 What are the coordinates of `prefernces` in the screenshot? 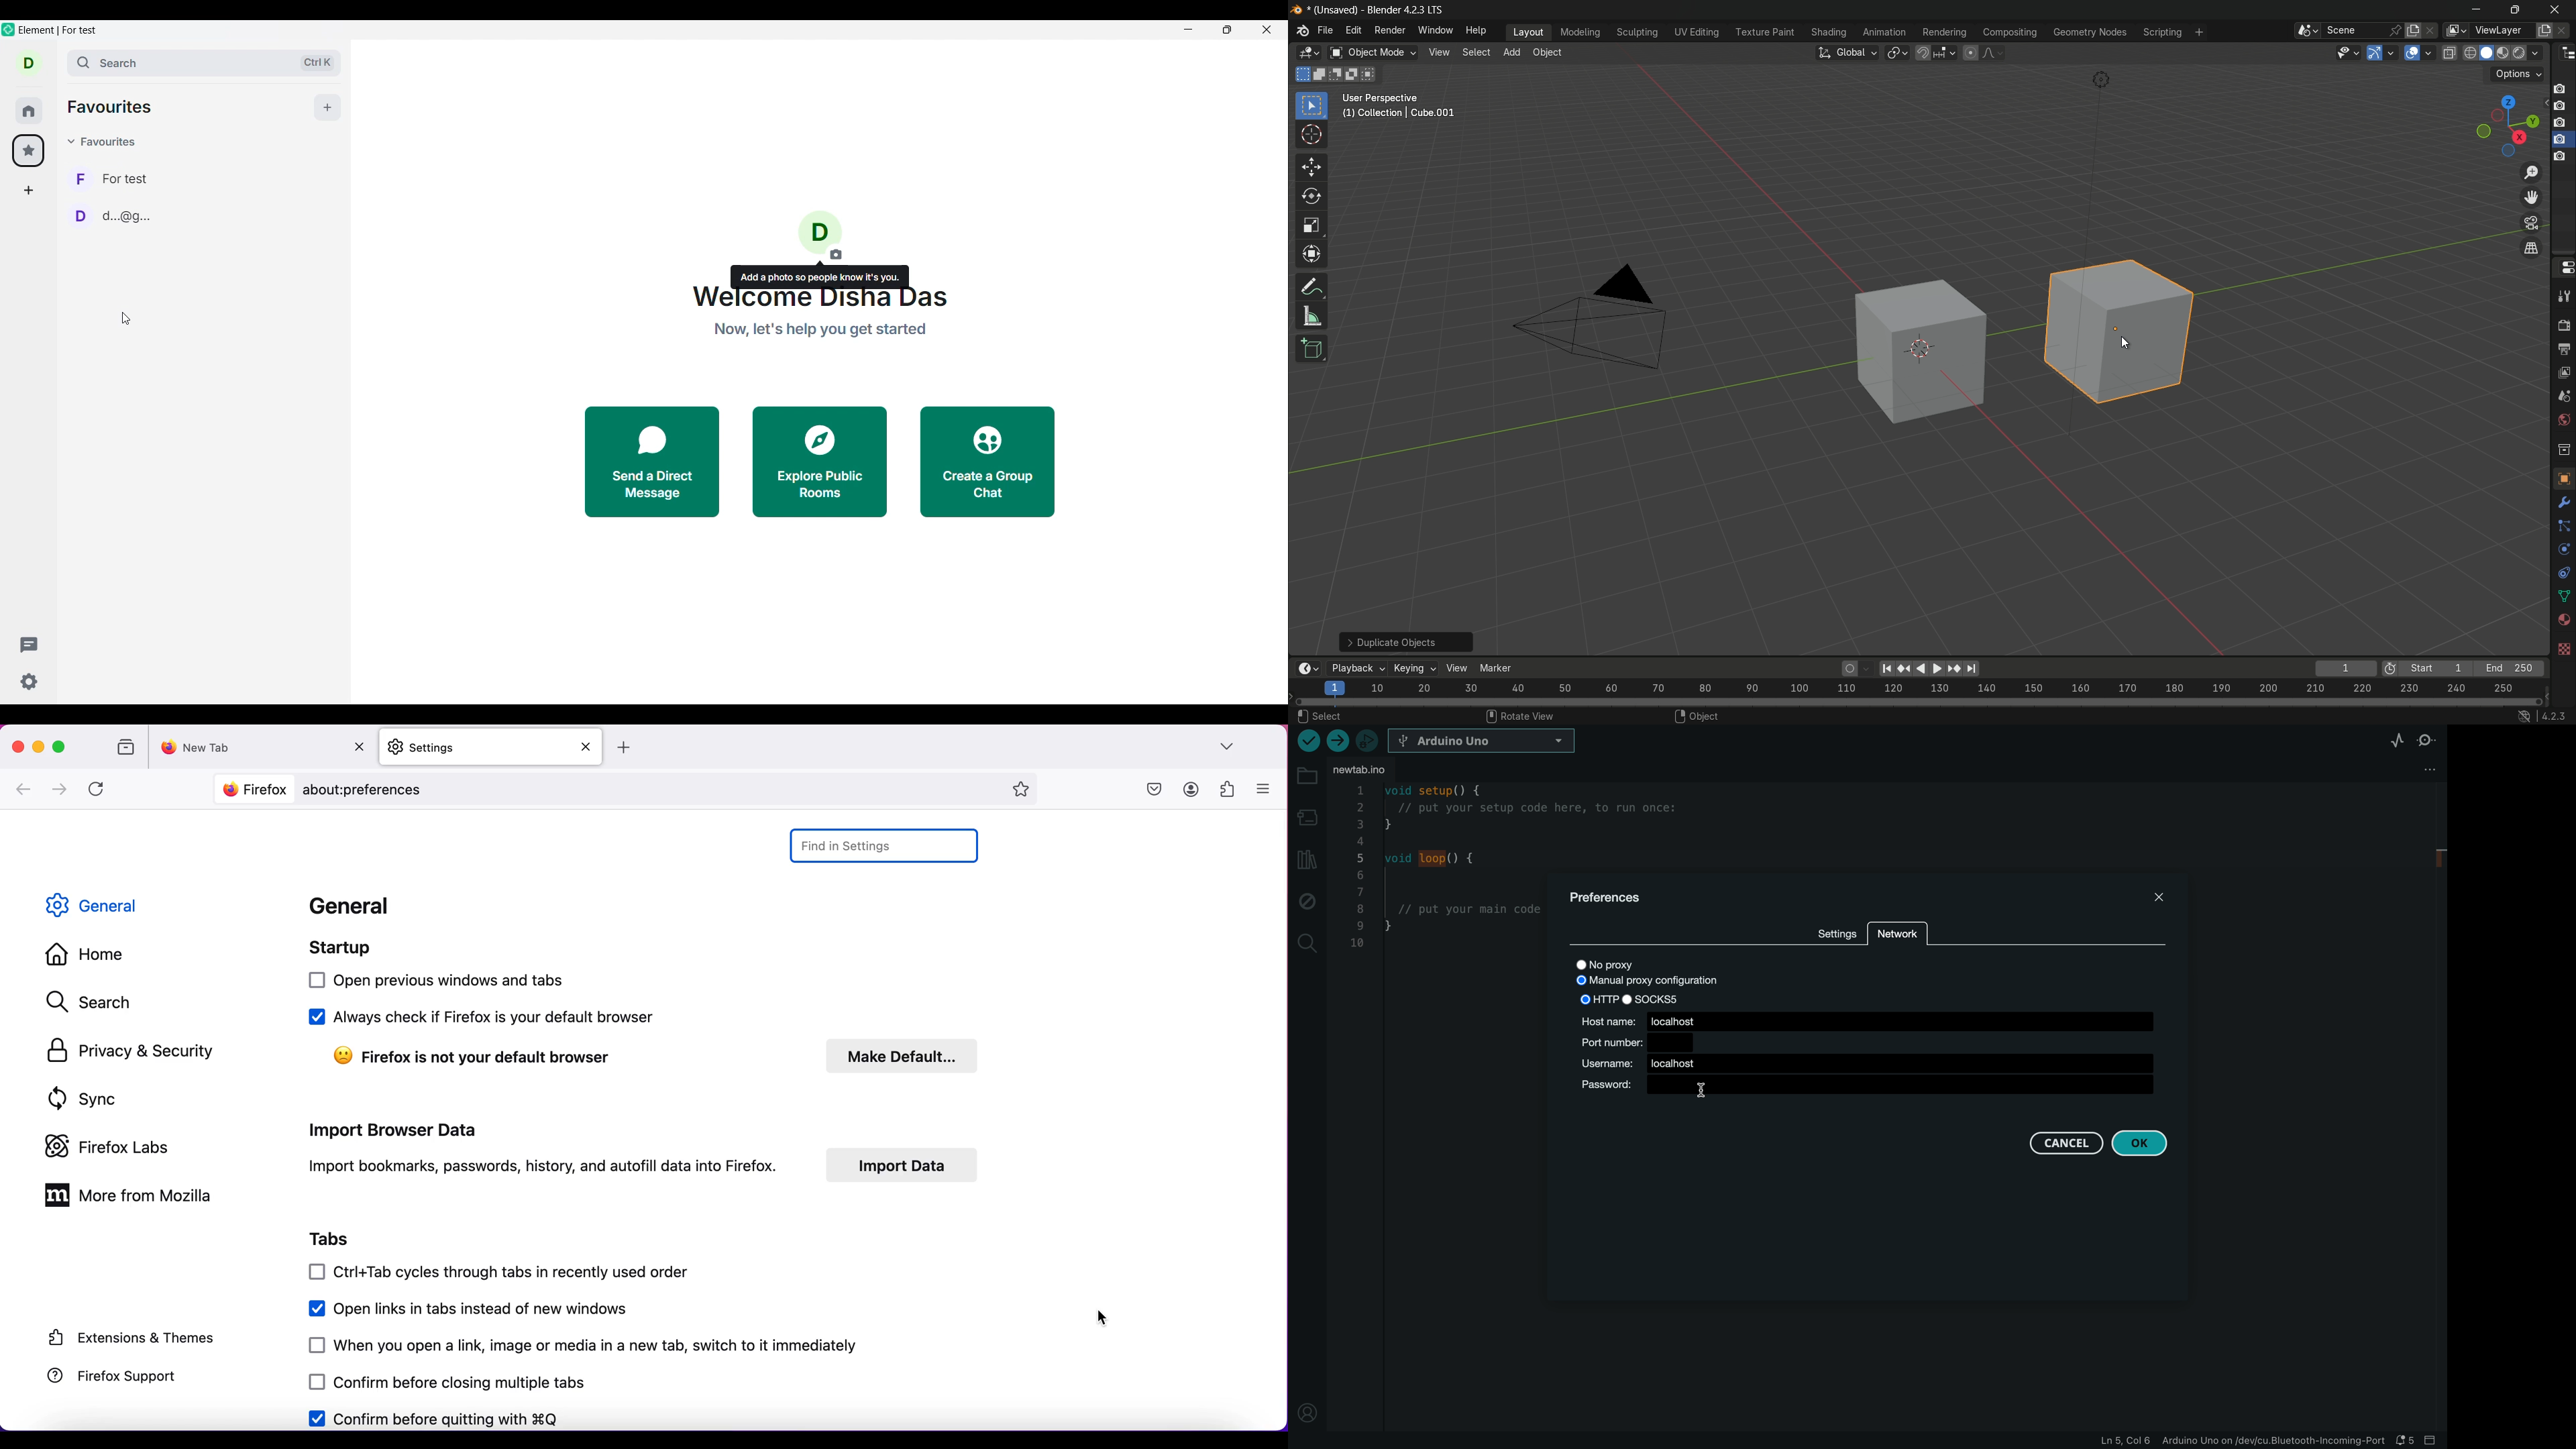 It's located at (1623, 896).